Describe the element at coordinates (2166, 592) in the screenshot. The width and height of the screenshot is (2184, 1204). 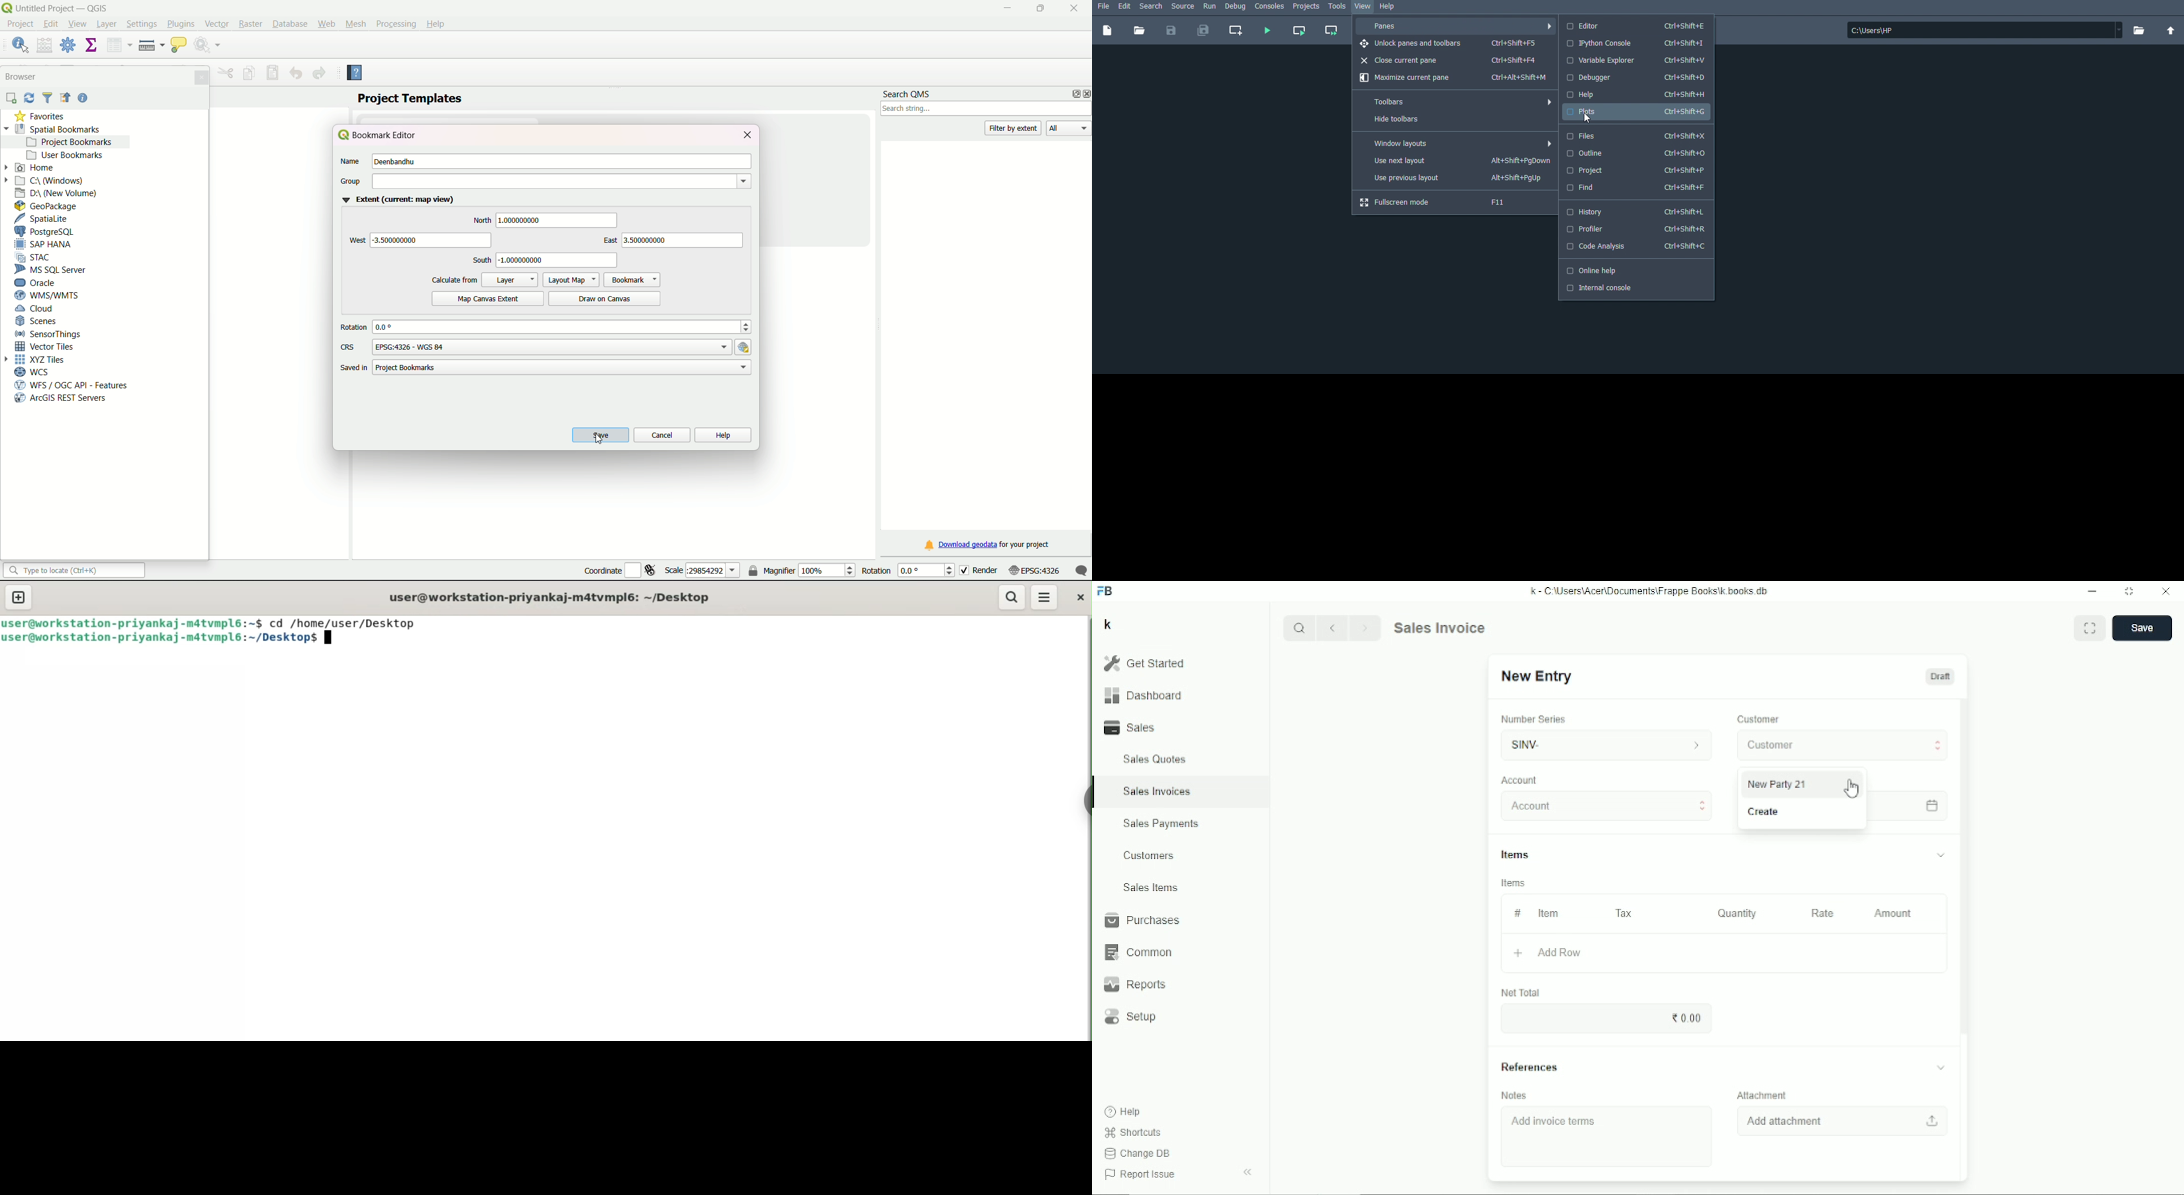
I see `Close` at that location.